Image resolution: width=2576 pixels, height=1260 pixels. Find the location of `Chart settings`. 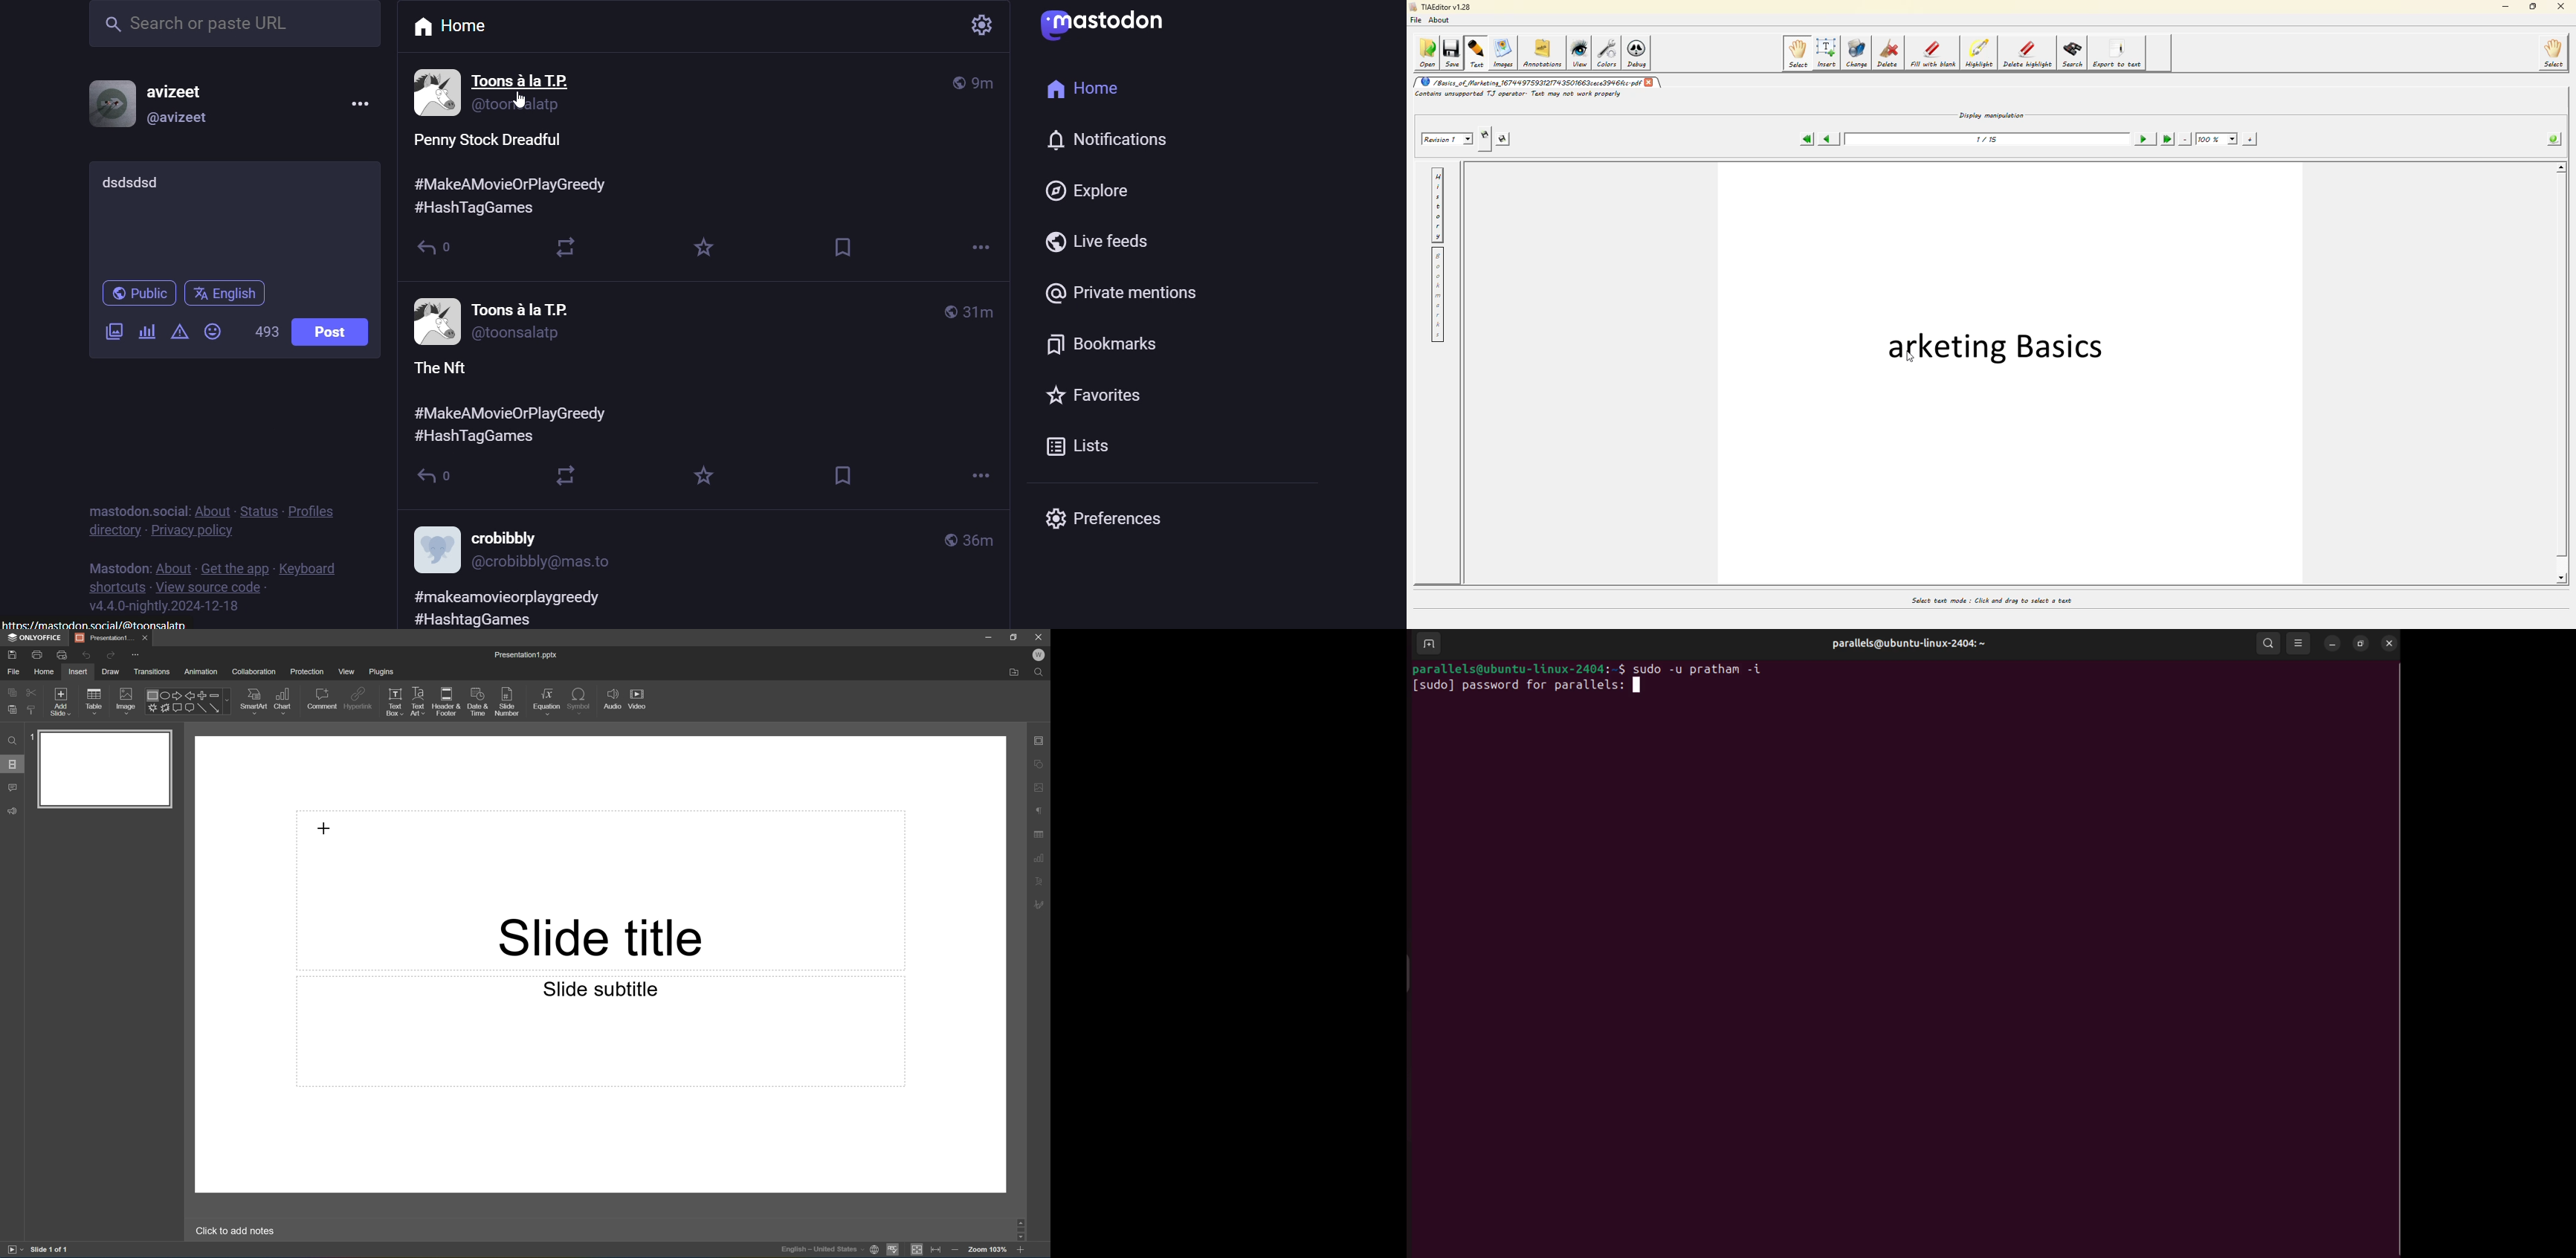

Chart settings is located at coordinates (1041, 858).